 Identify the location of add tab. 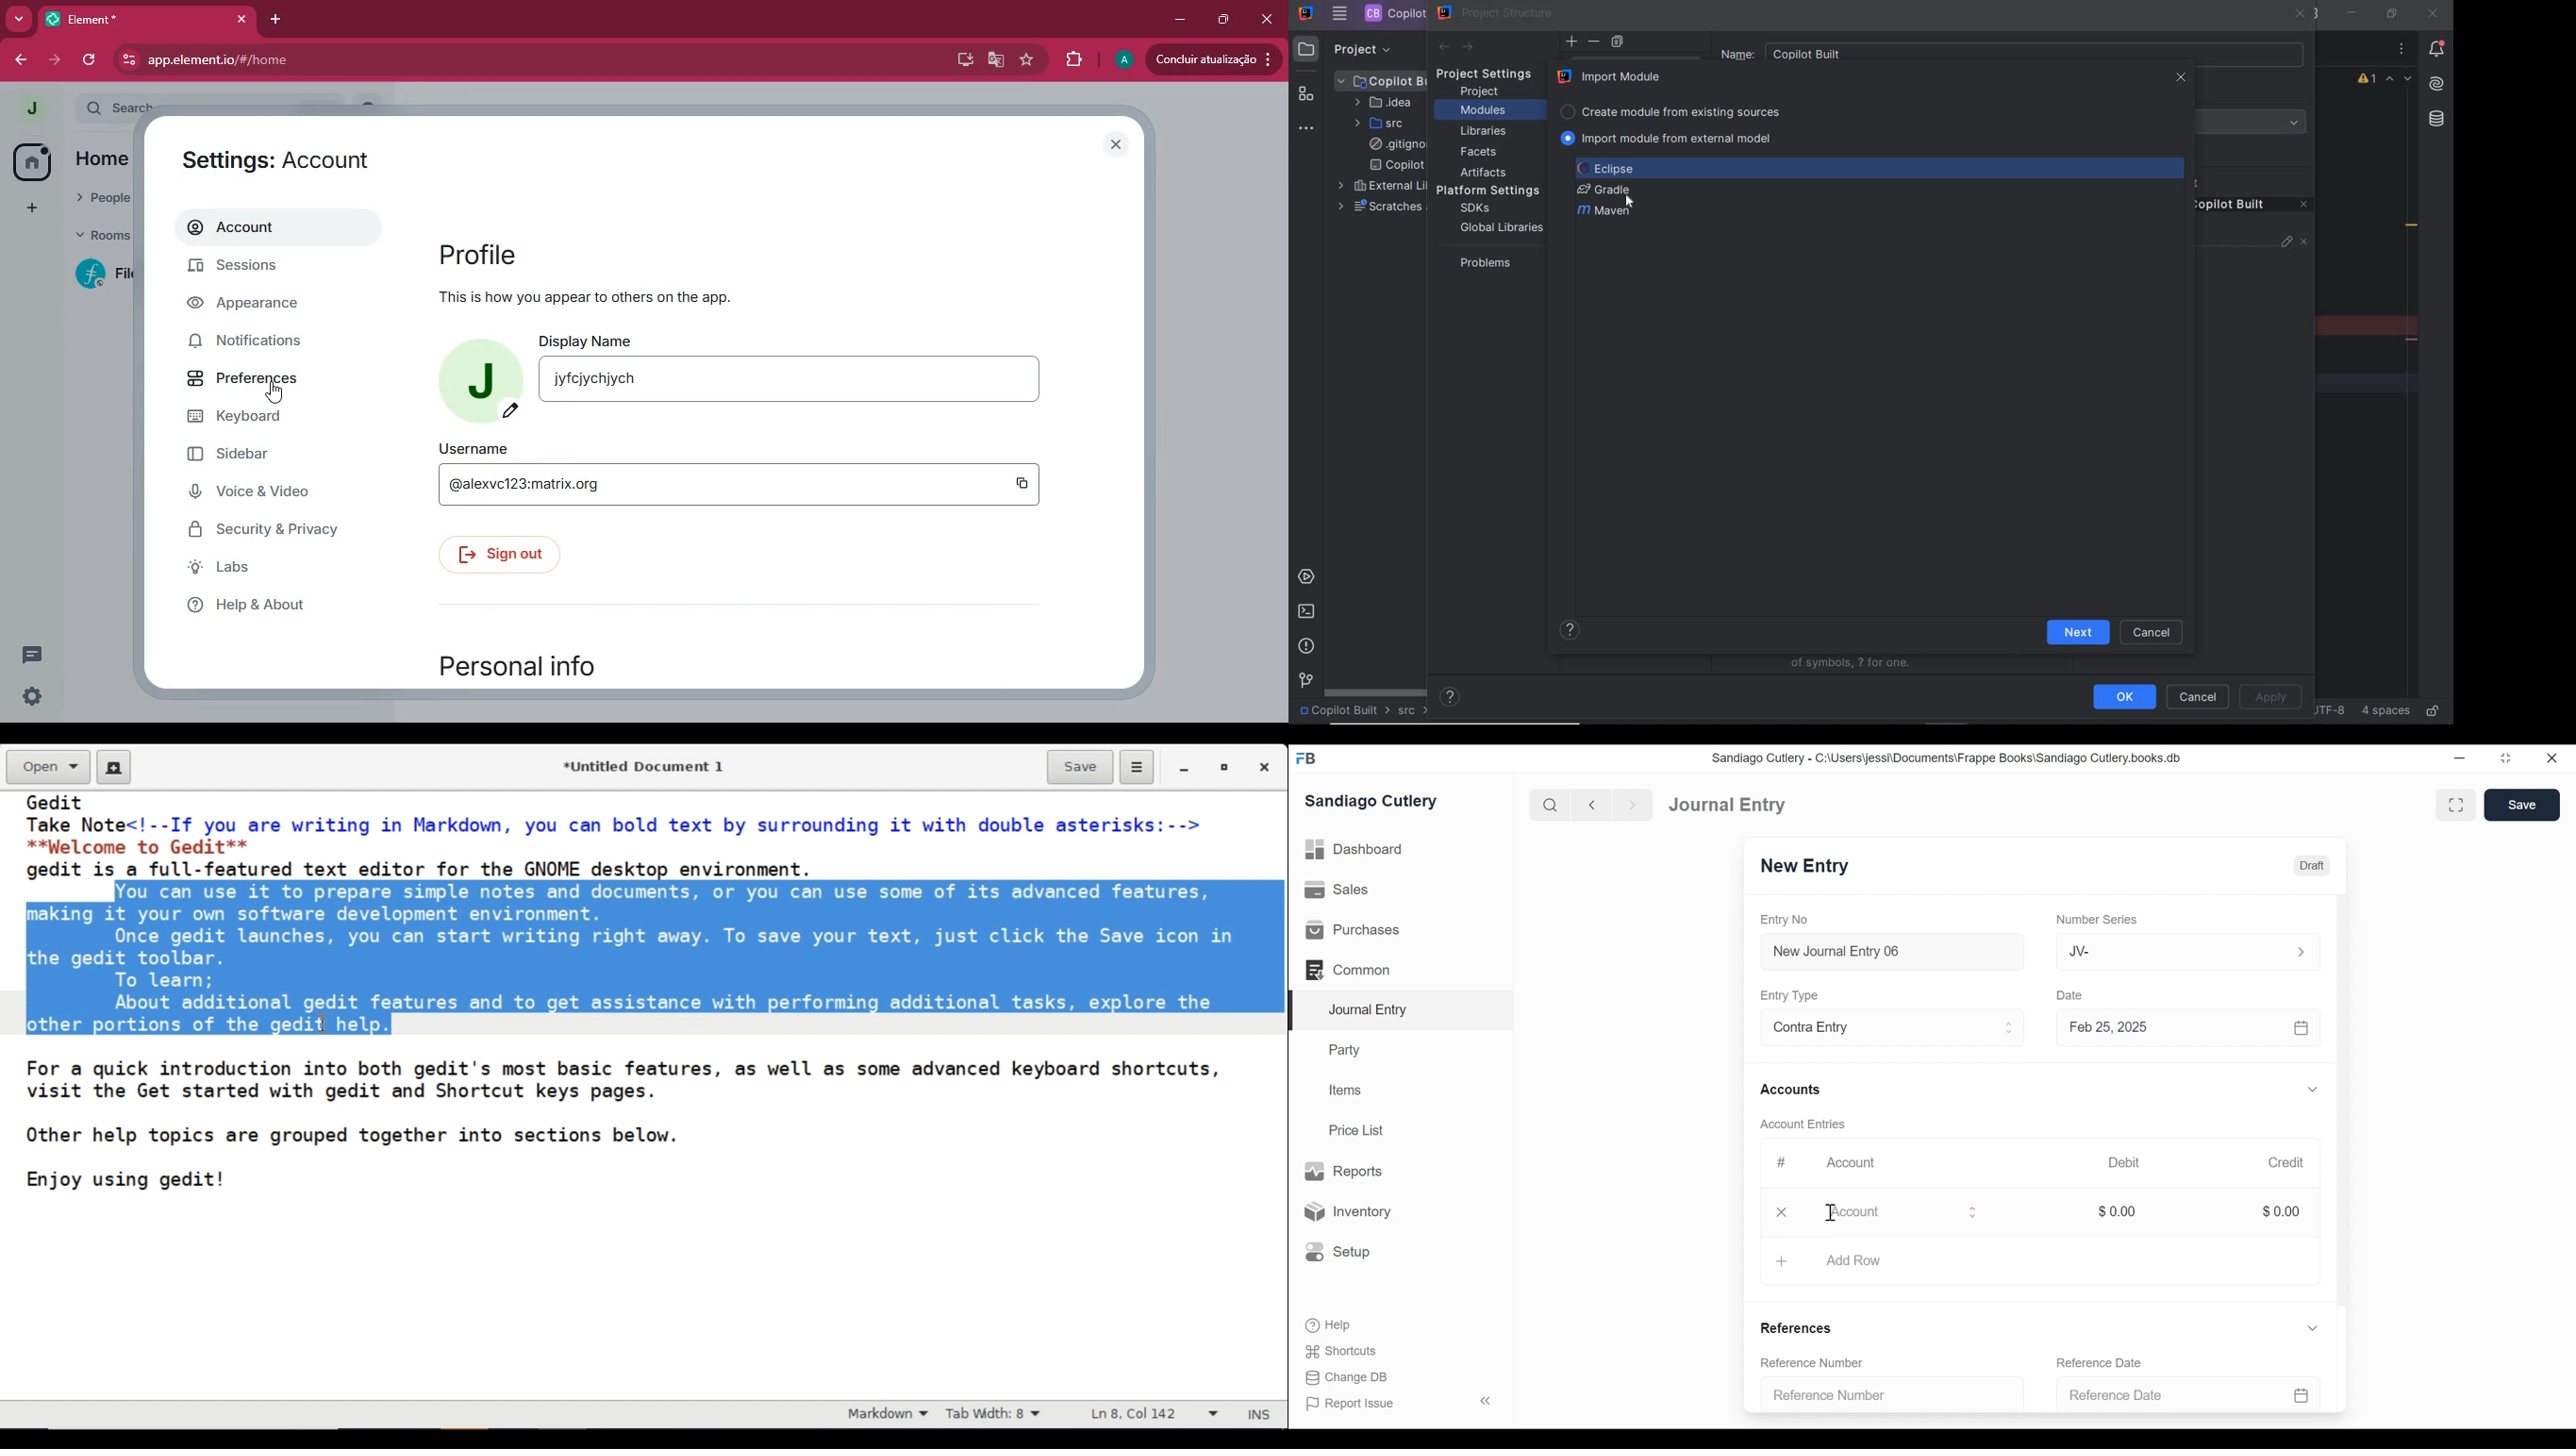
(277, 20).